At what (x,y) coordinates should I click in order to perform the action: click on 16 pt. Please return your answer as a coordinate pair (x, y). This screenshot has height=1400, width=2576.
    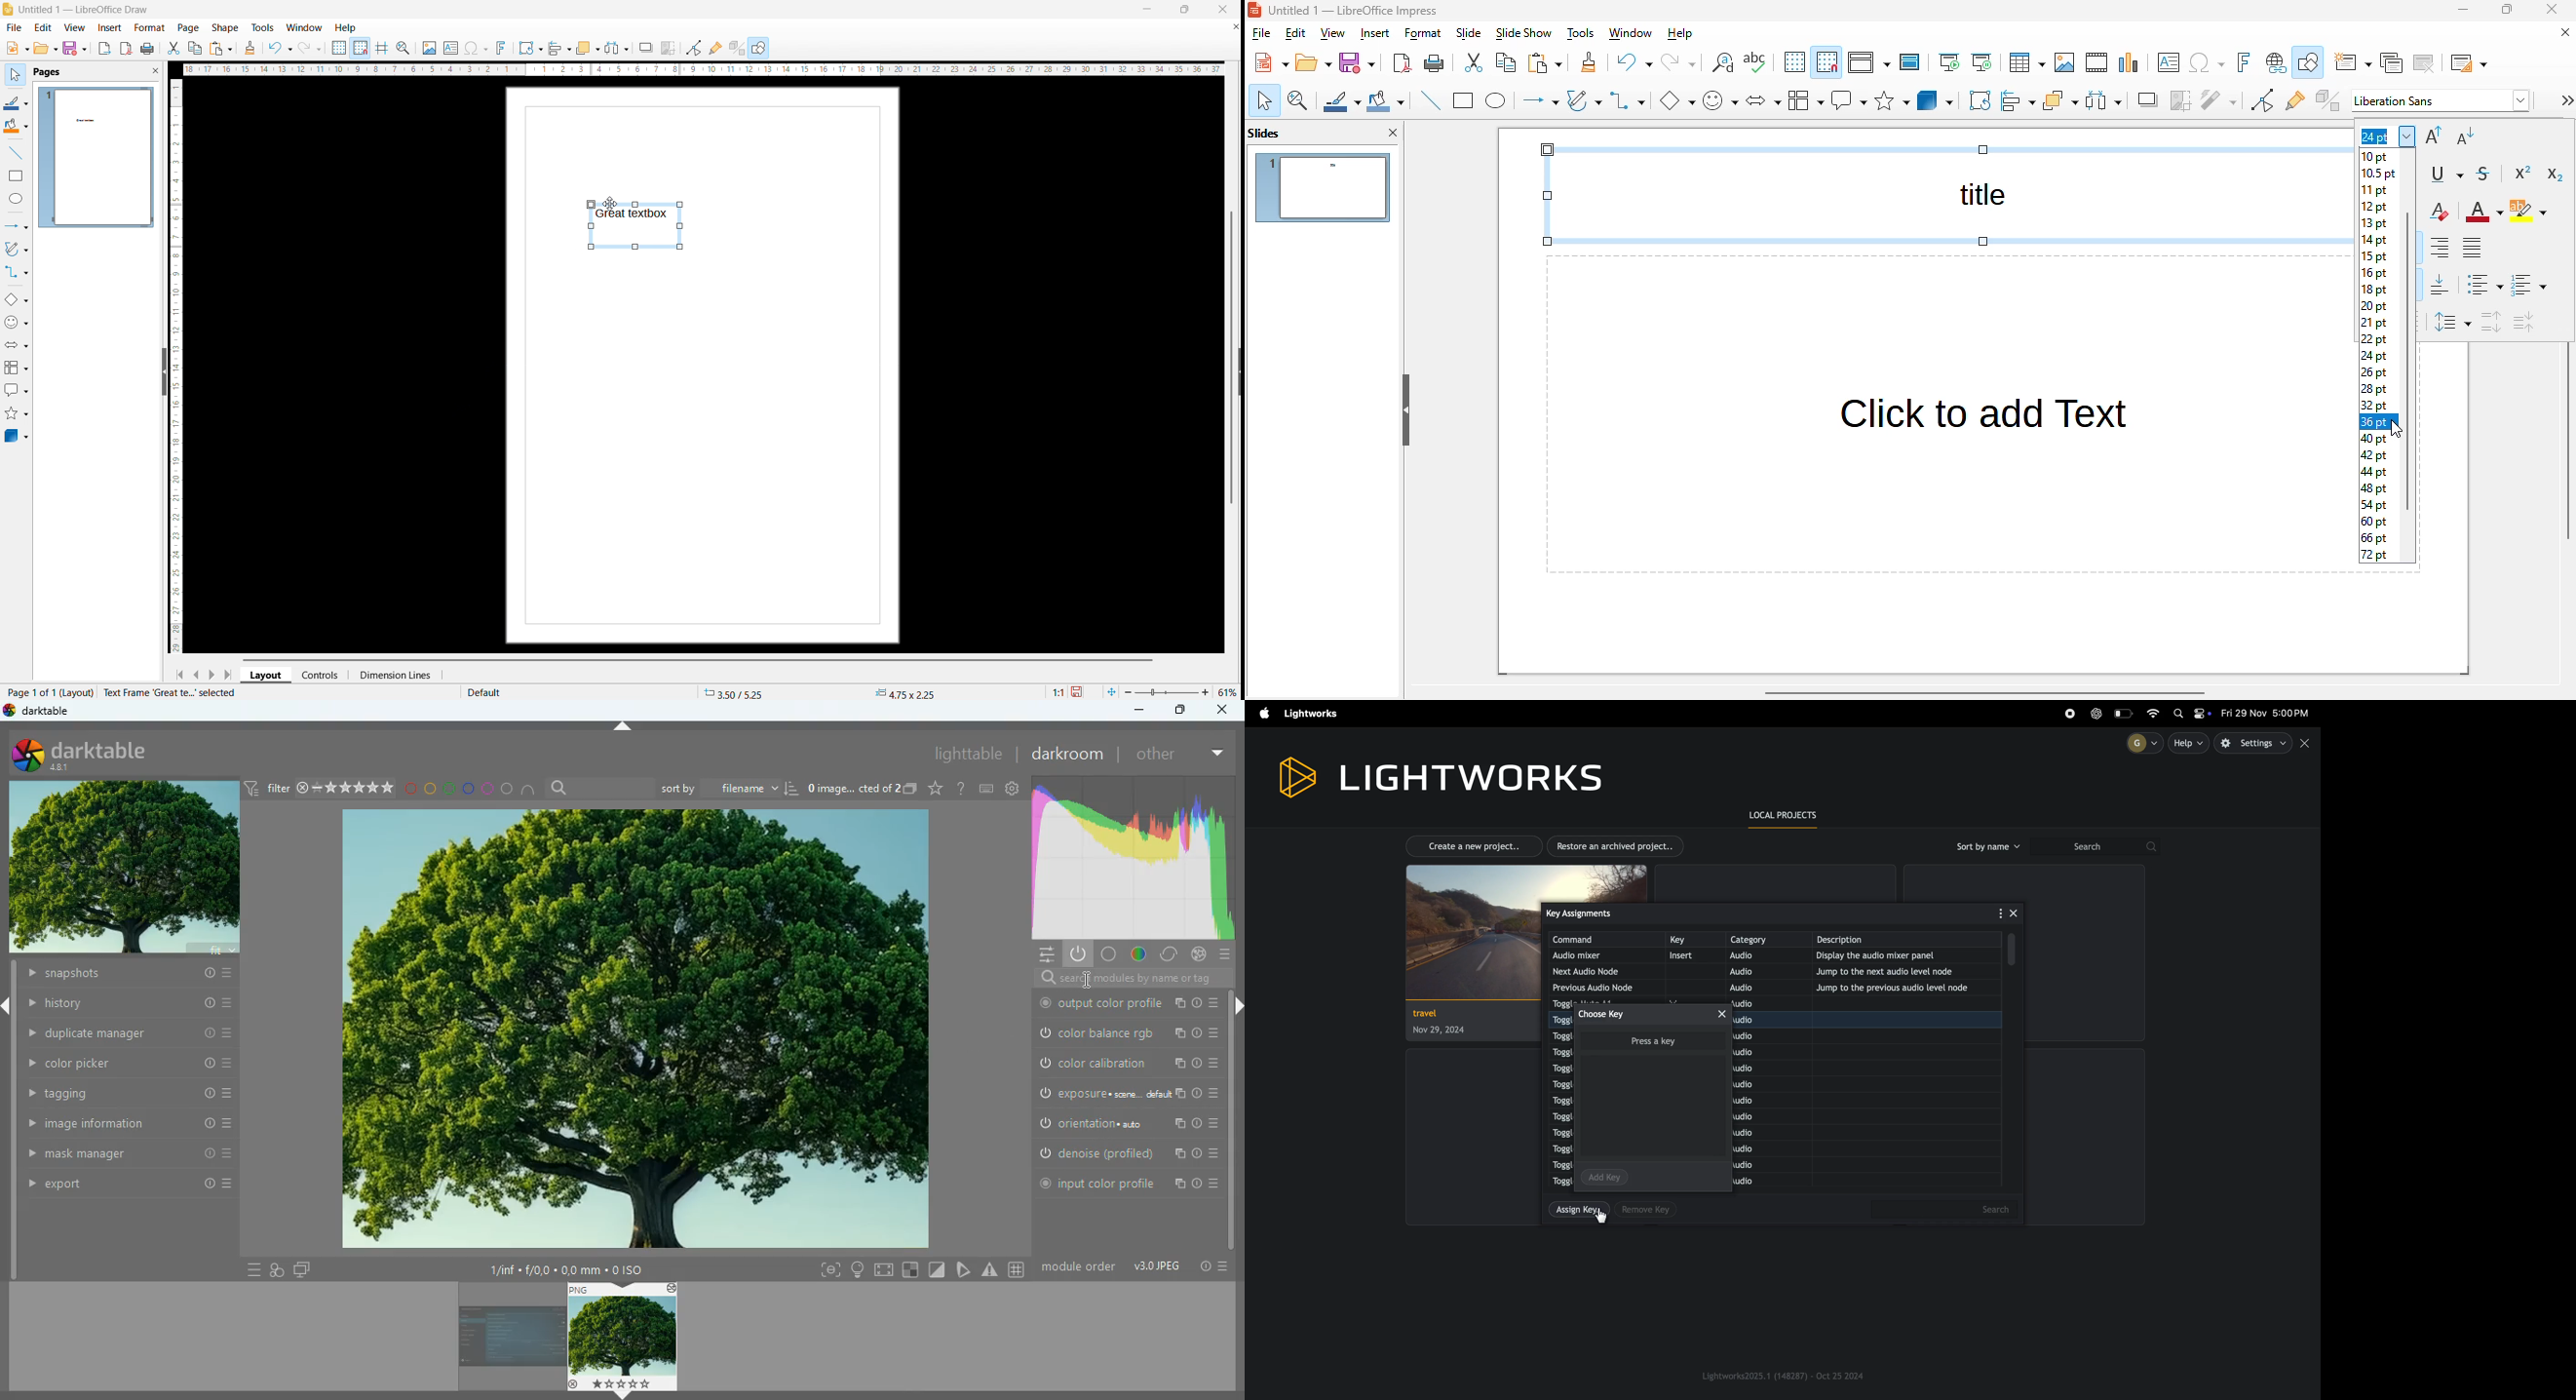
    Looking at the image, I should click on (2374, 274).